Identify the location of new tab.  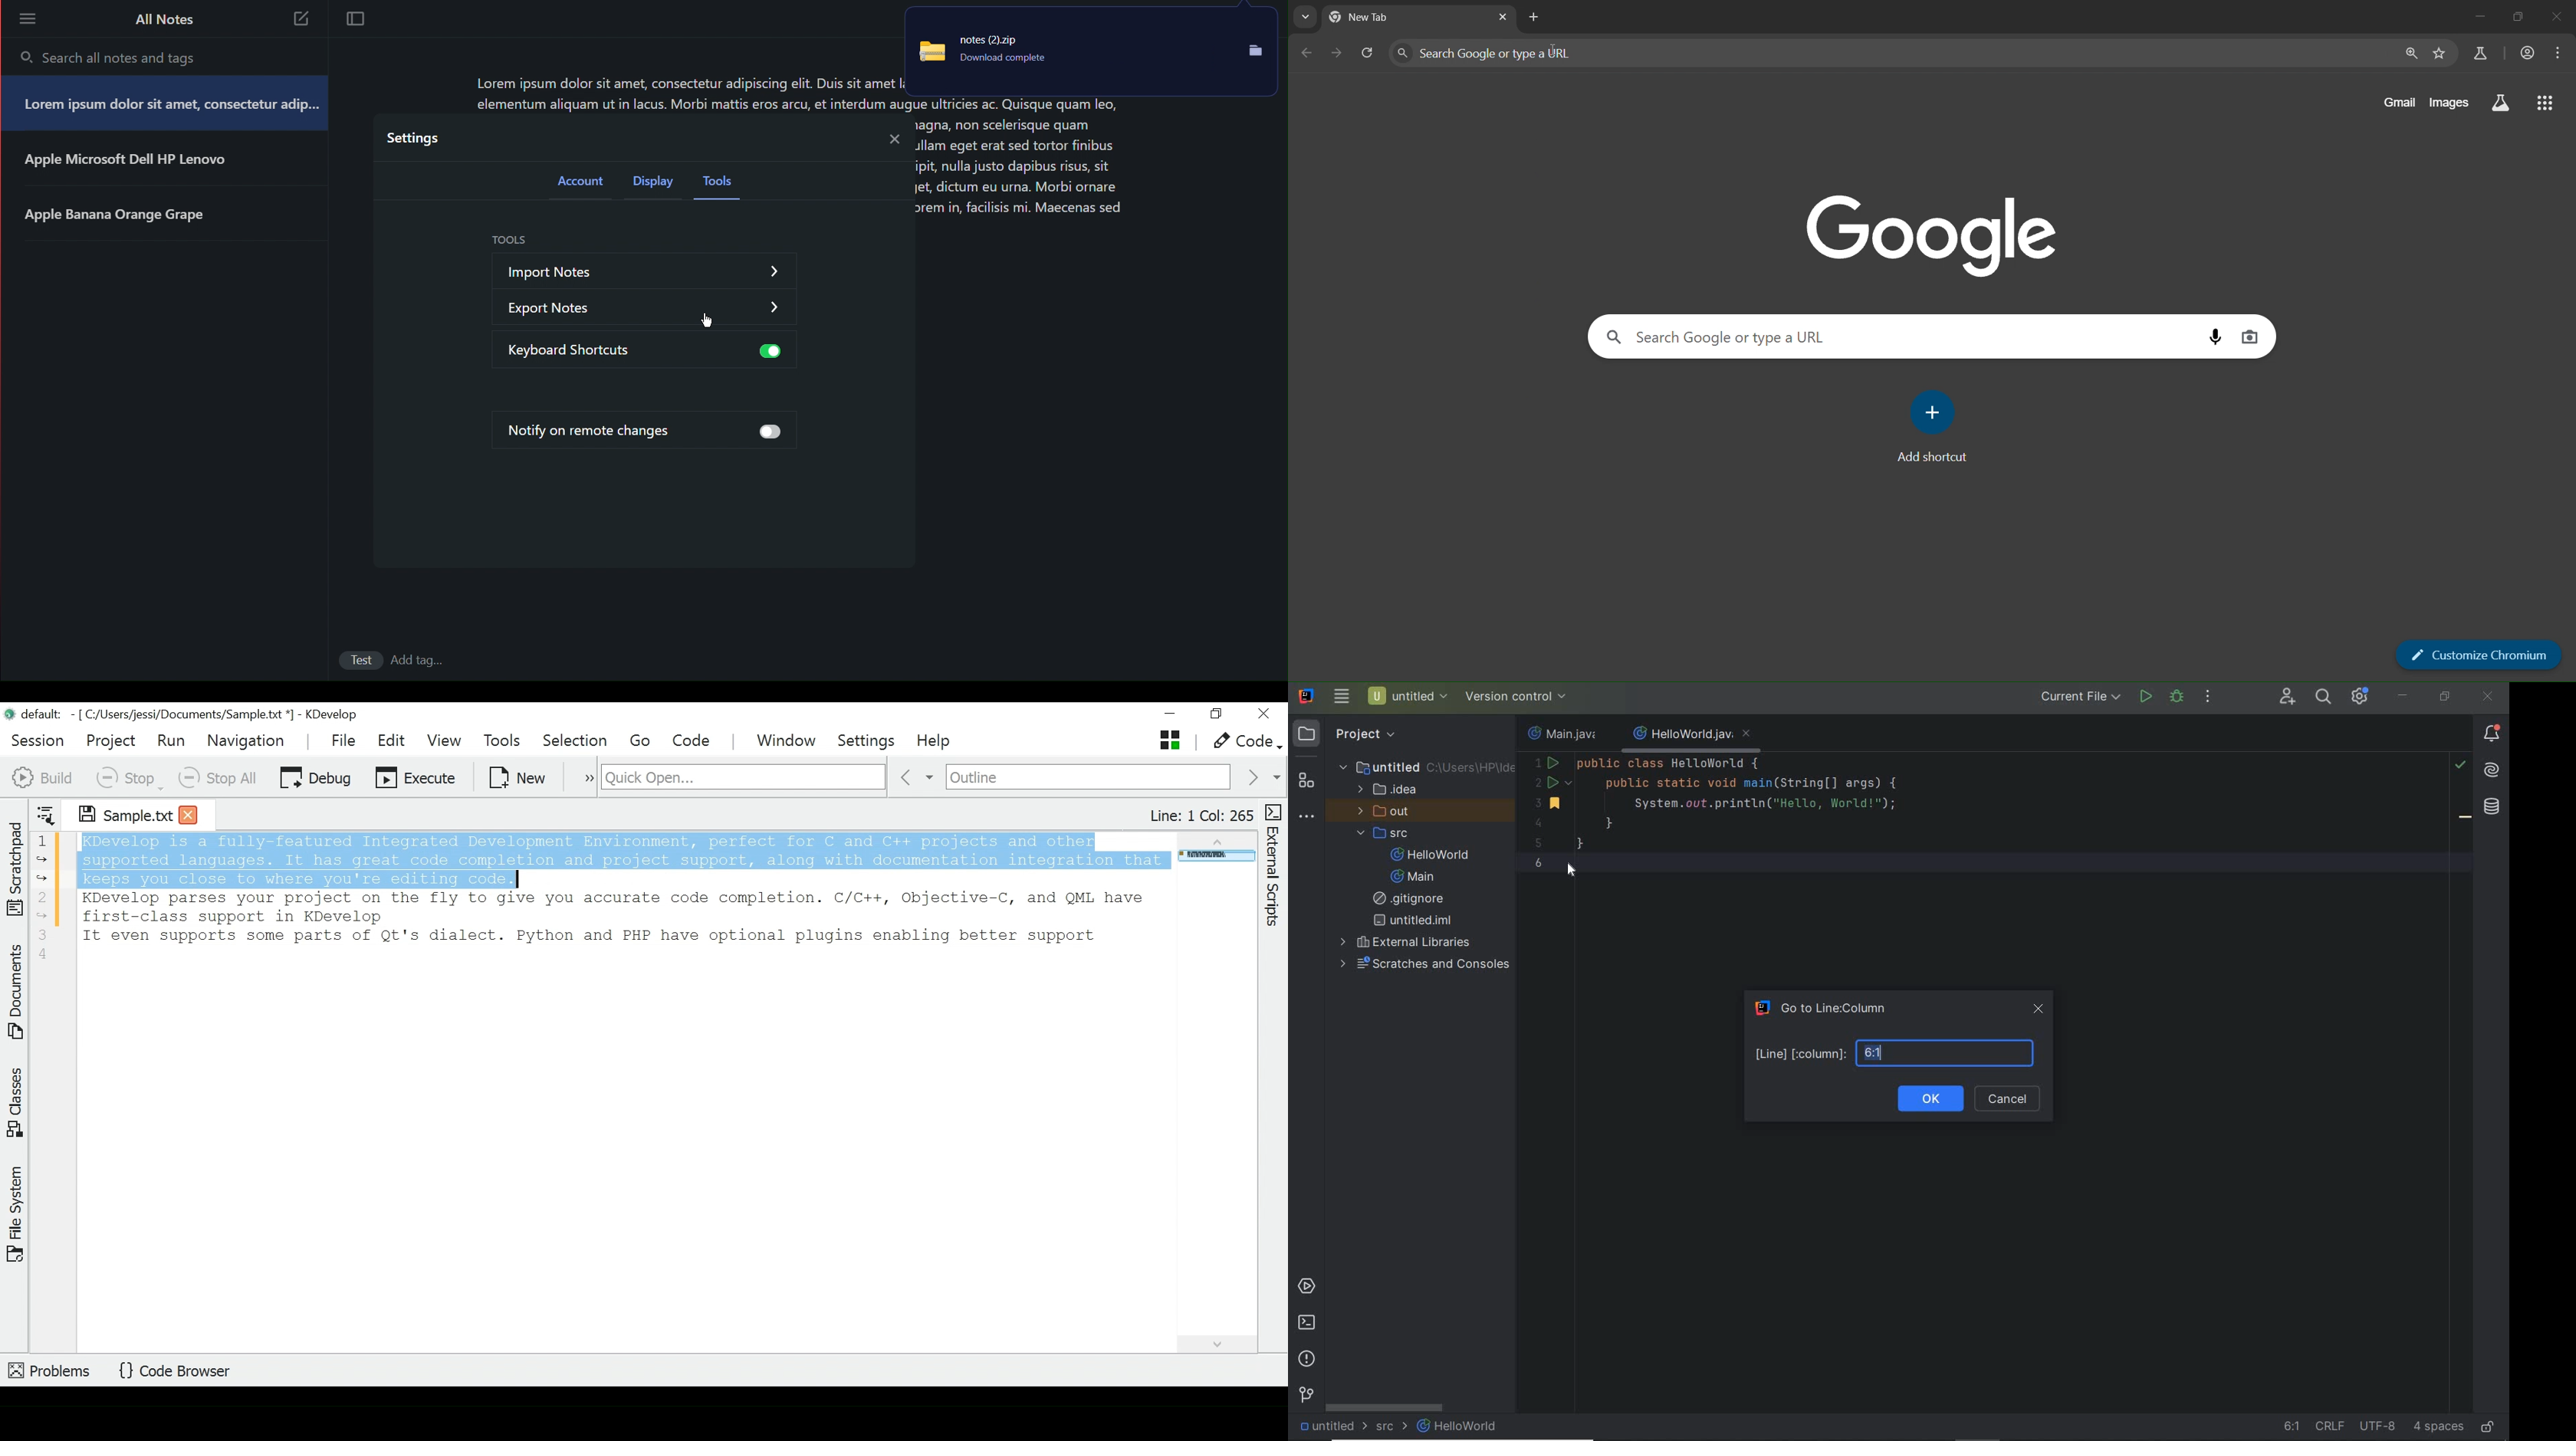
(1537, 16).